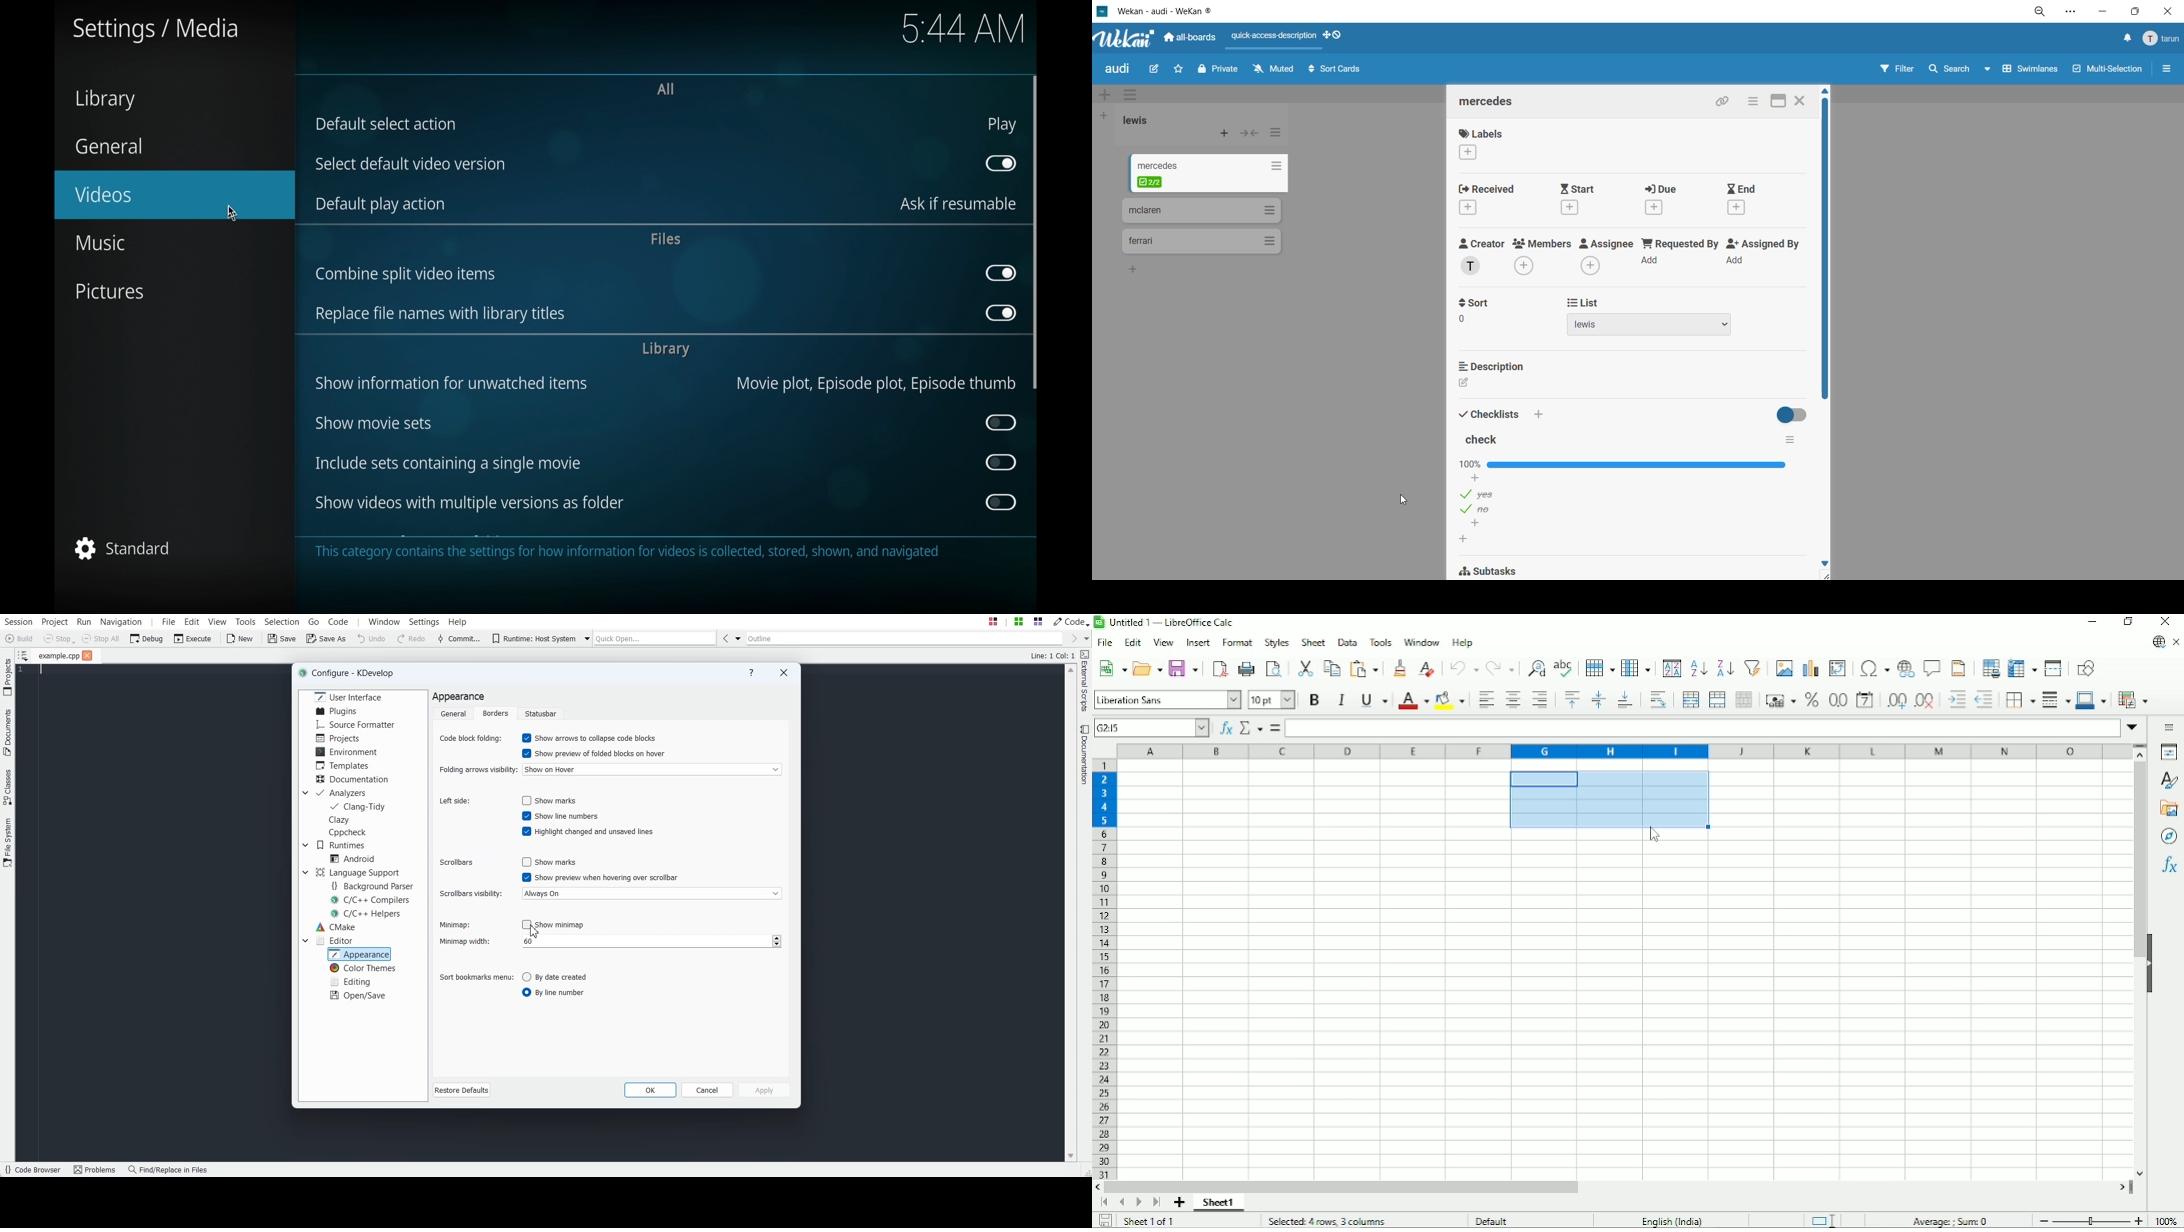 The width and height of the screenshot is (2184, 1232). I want to click on no, so click(1480, 509).